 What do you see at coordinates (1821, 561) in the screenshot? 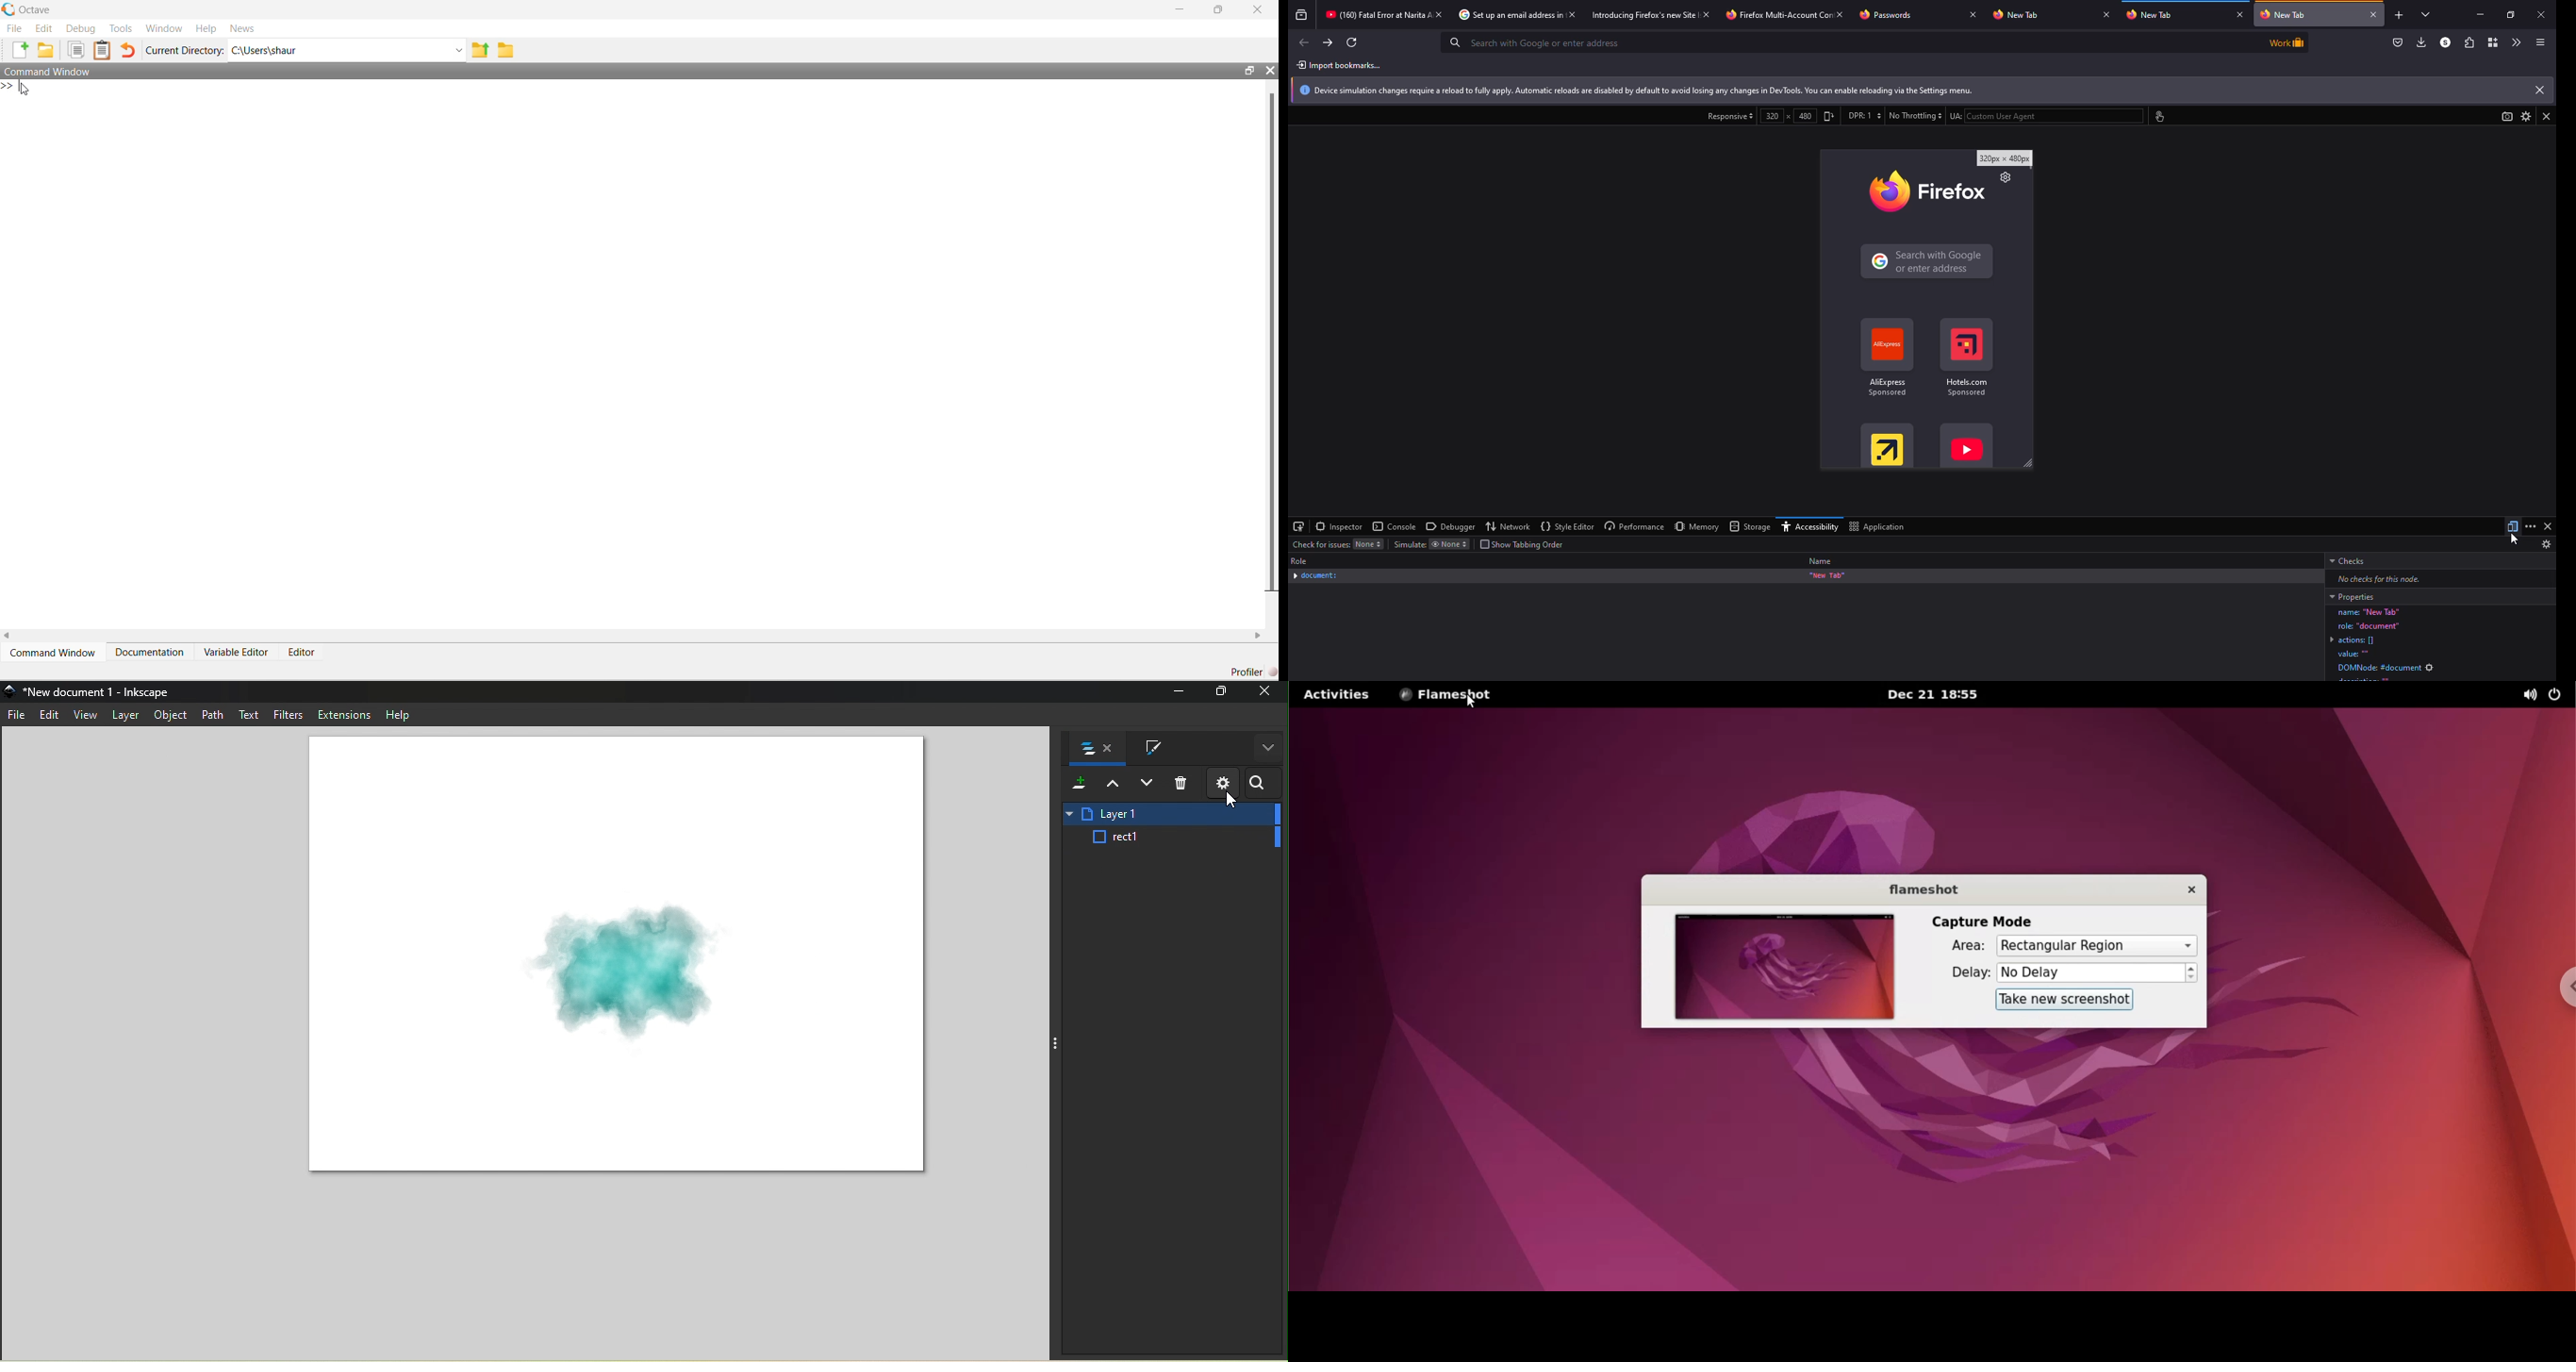
I see `name` at bounding box center [1821, 561].